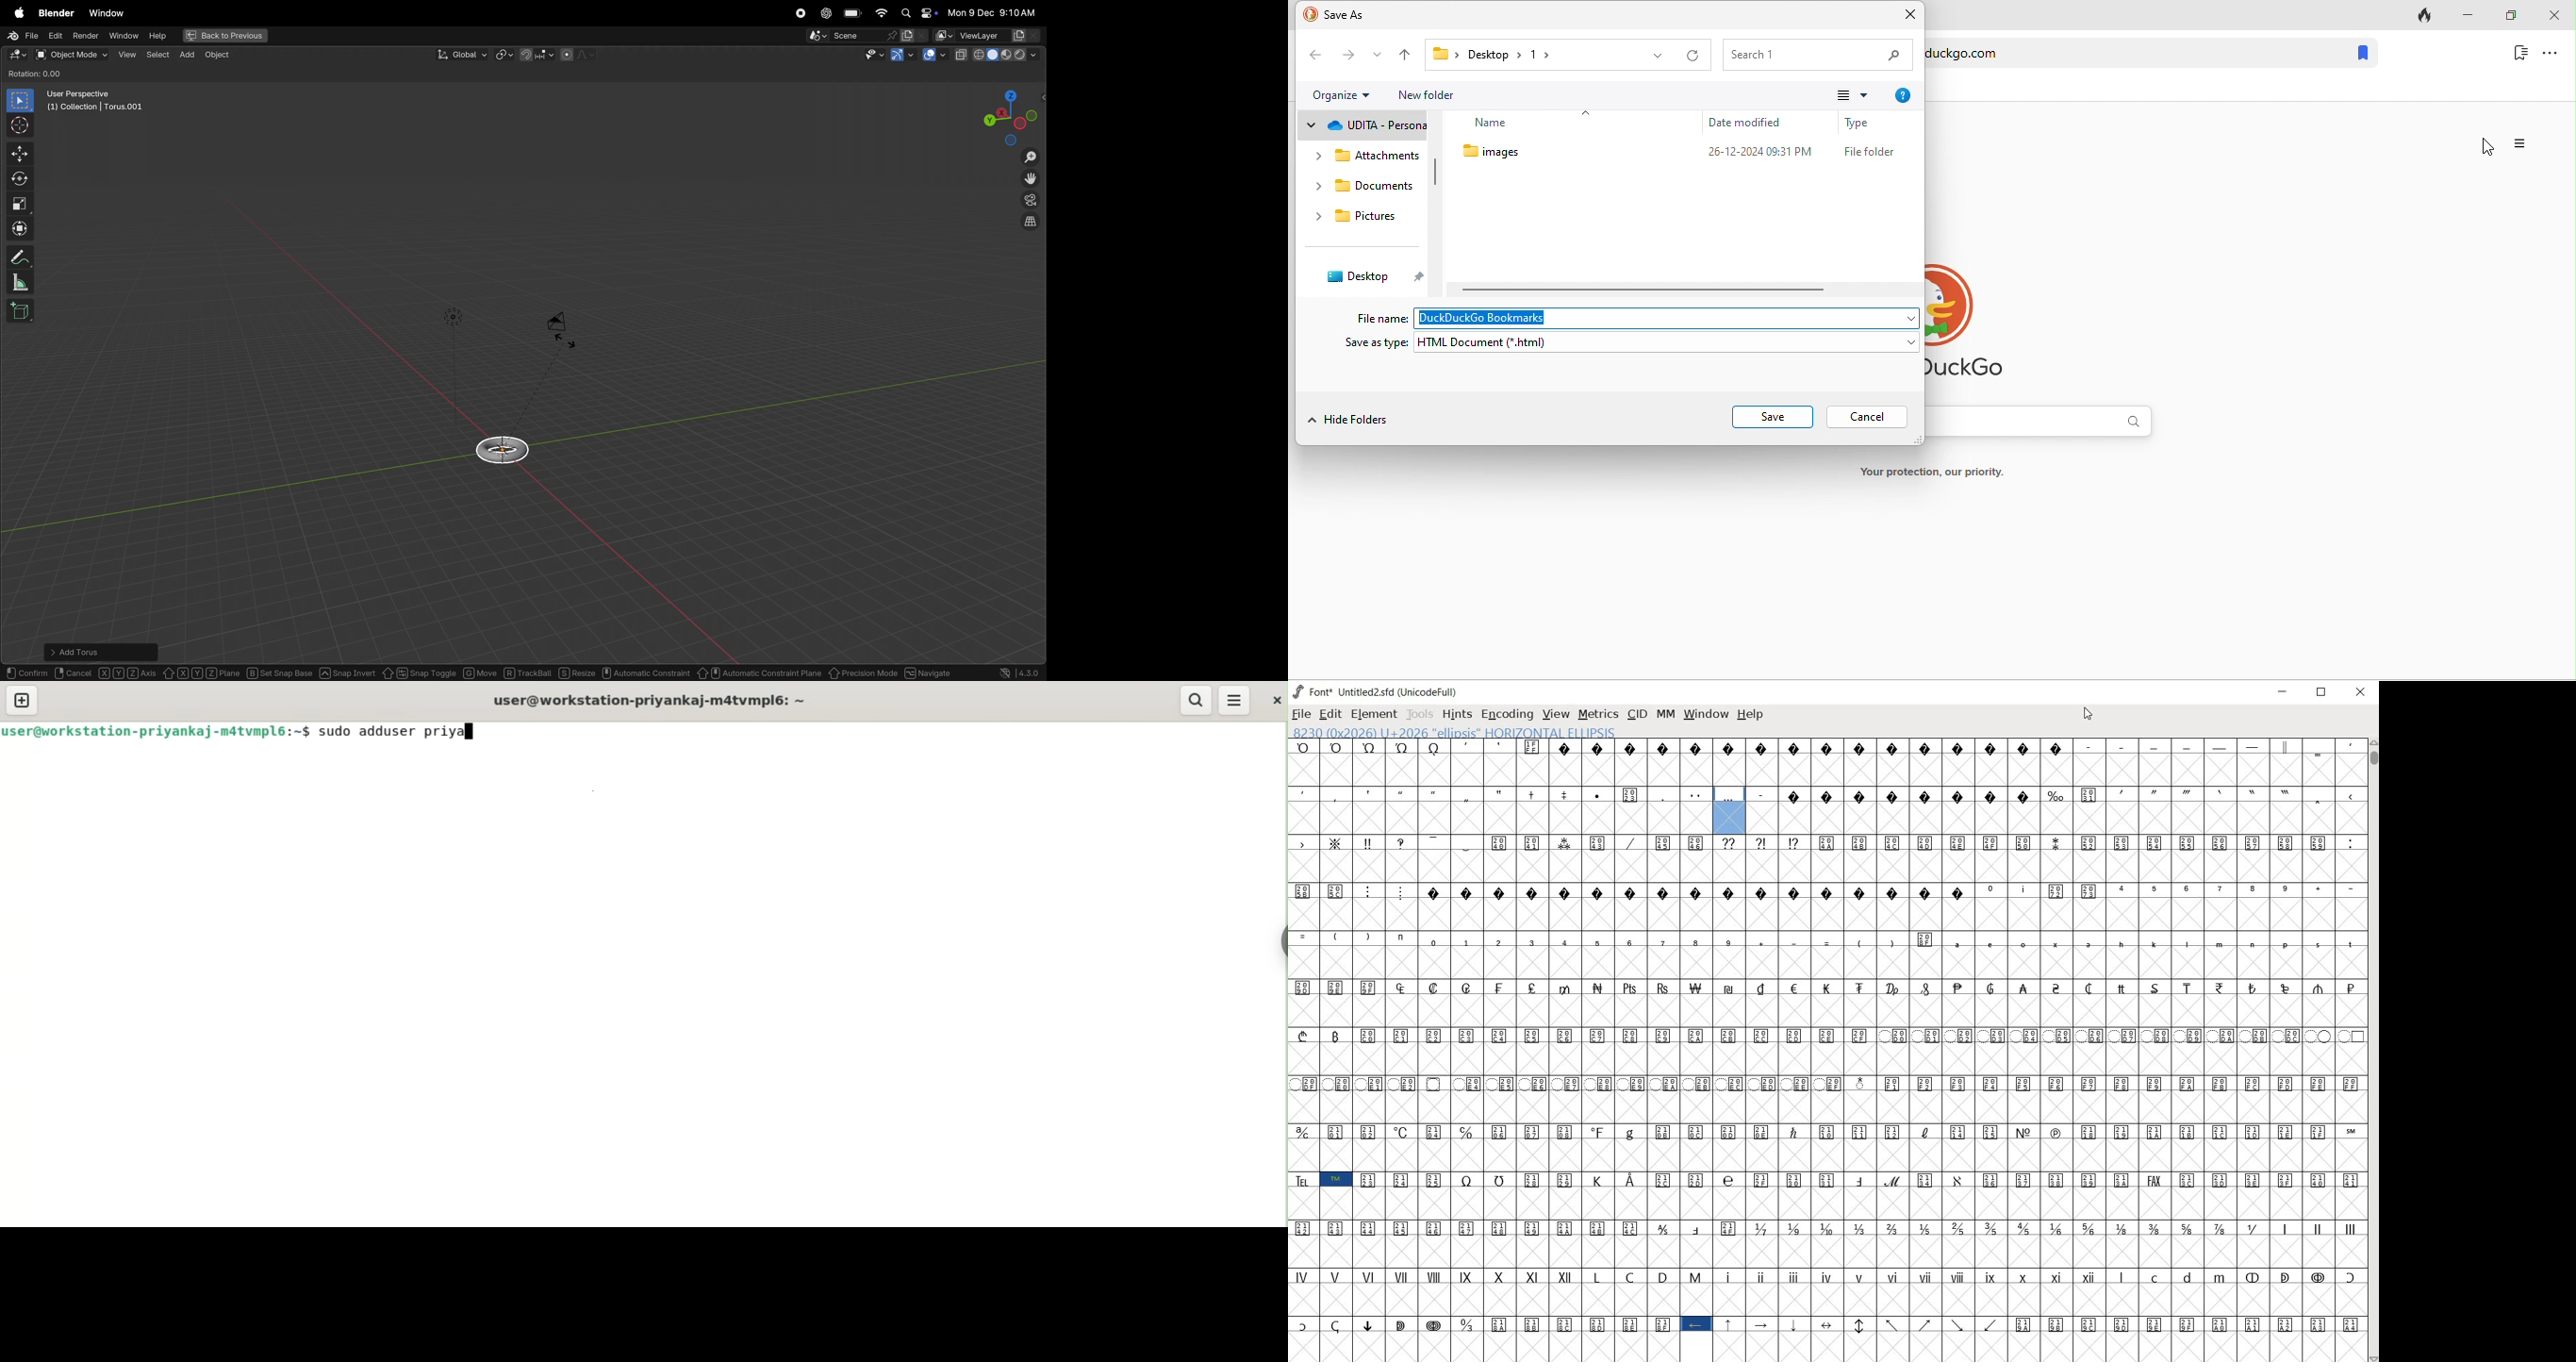 The image size is (2576, 1372). Describe the element at coordinates (74, 671) in the screenshot. I see `cancel` at that location.